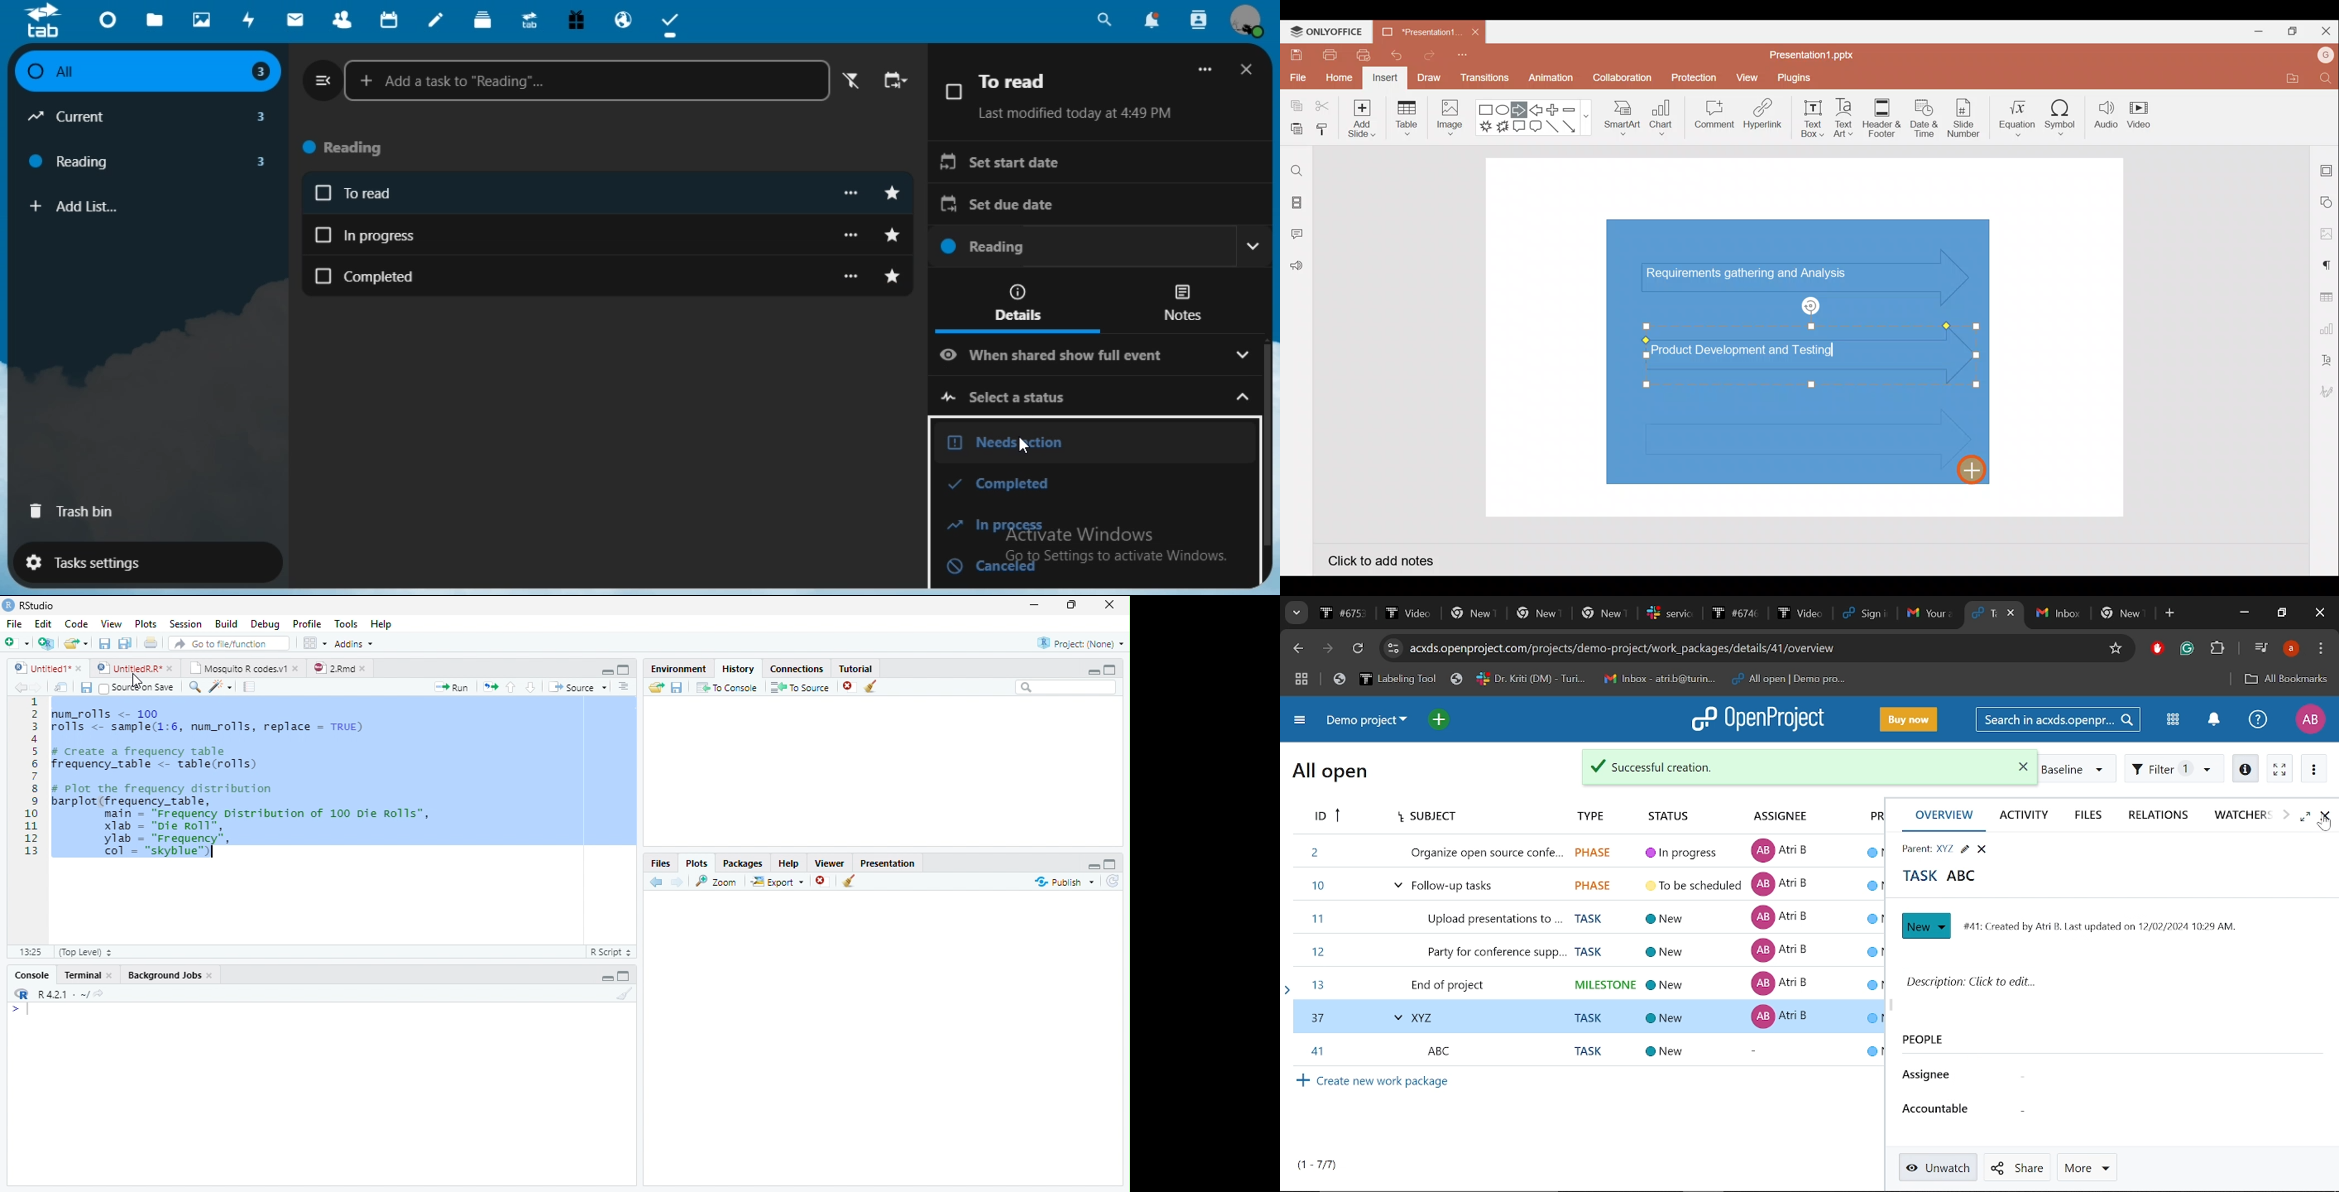 This screenshot has height=1204, width=2352. I want to click on Re run previous code region, so click(489, 688).